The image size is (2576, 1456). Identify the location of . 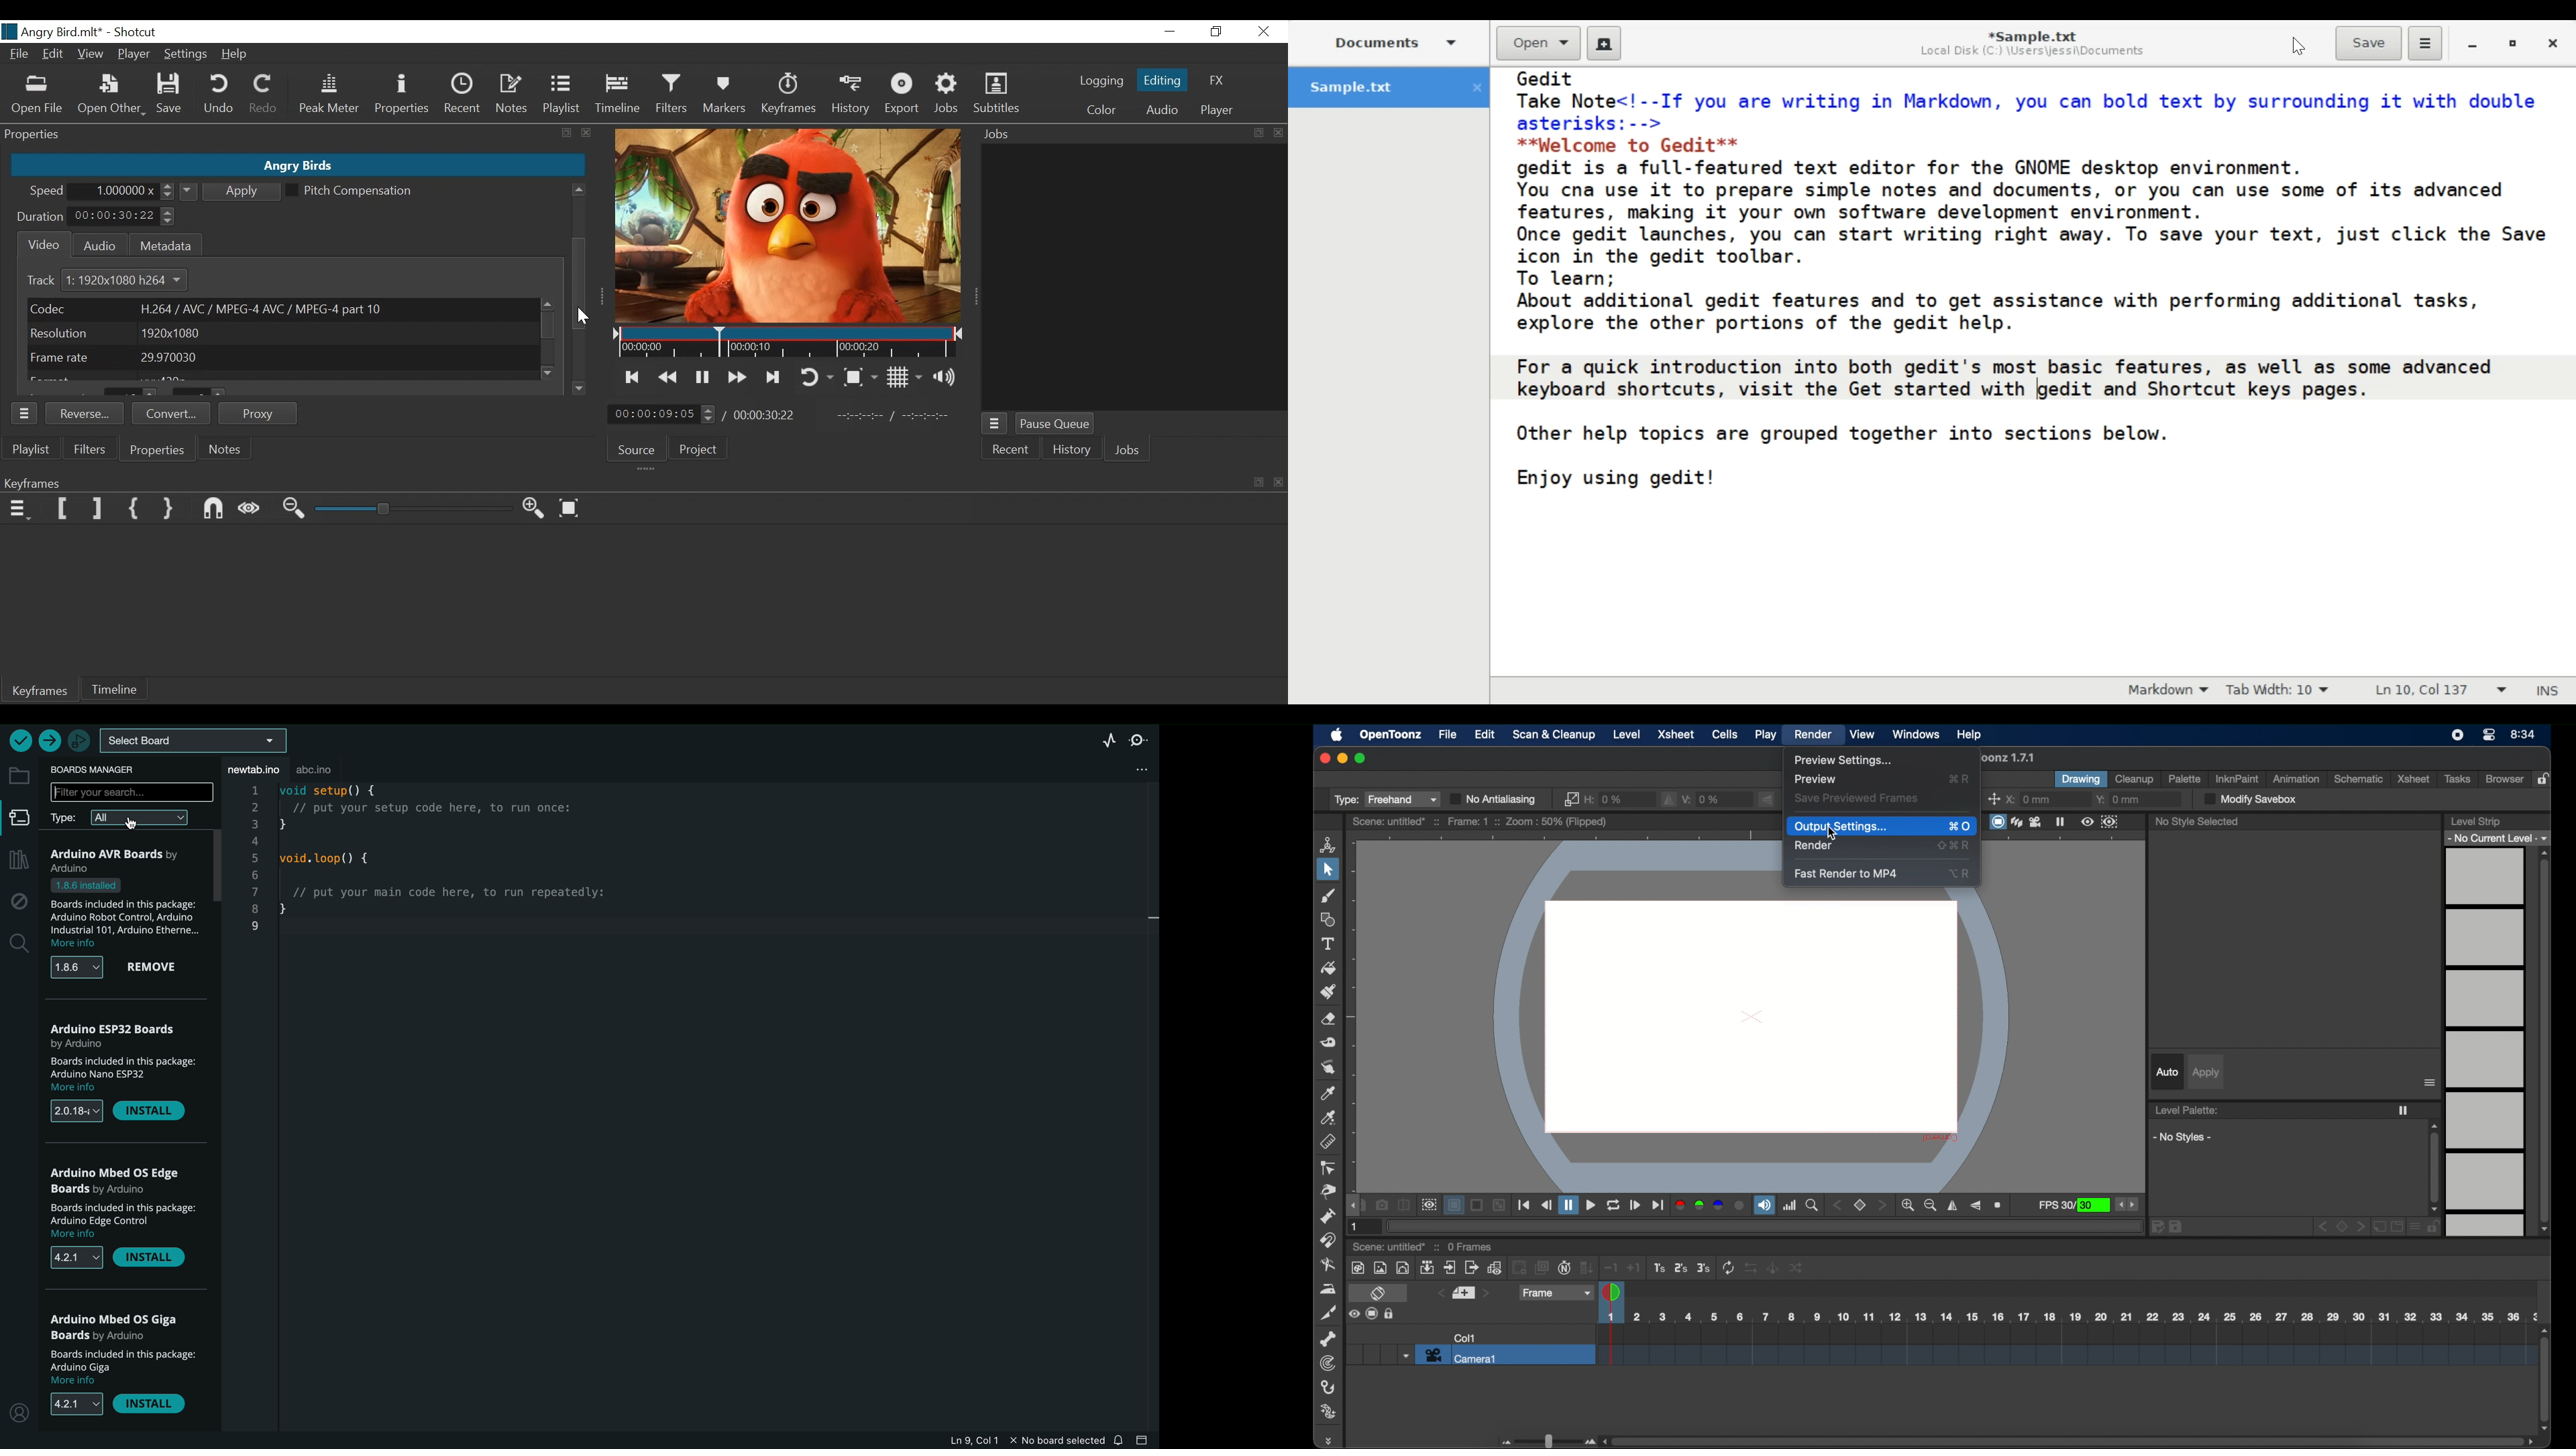
(1635, 1208).